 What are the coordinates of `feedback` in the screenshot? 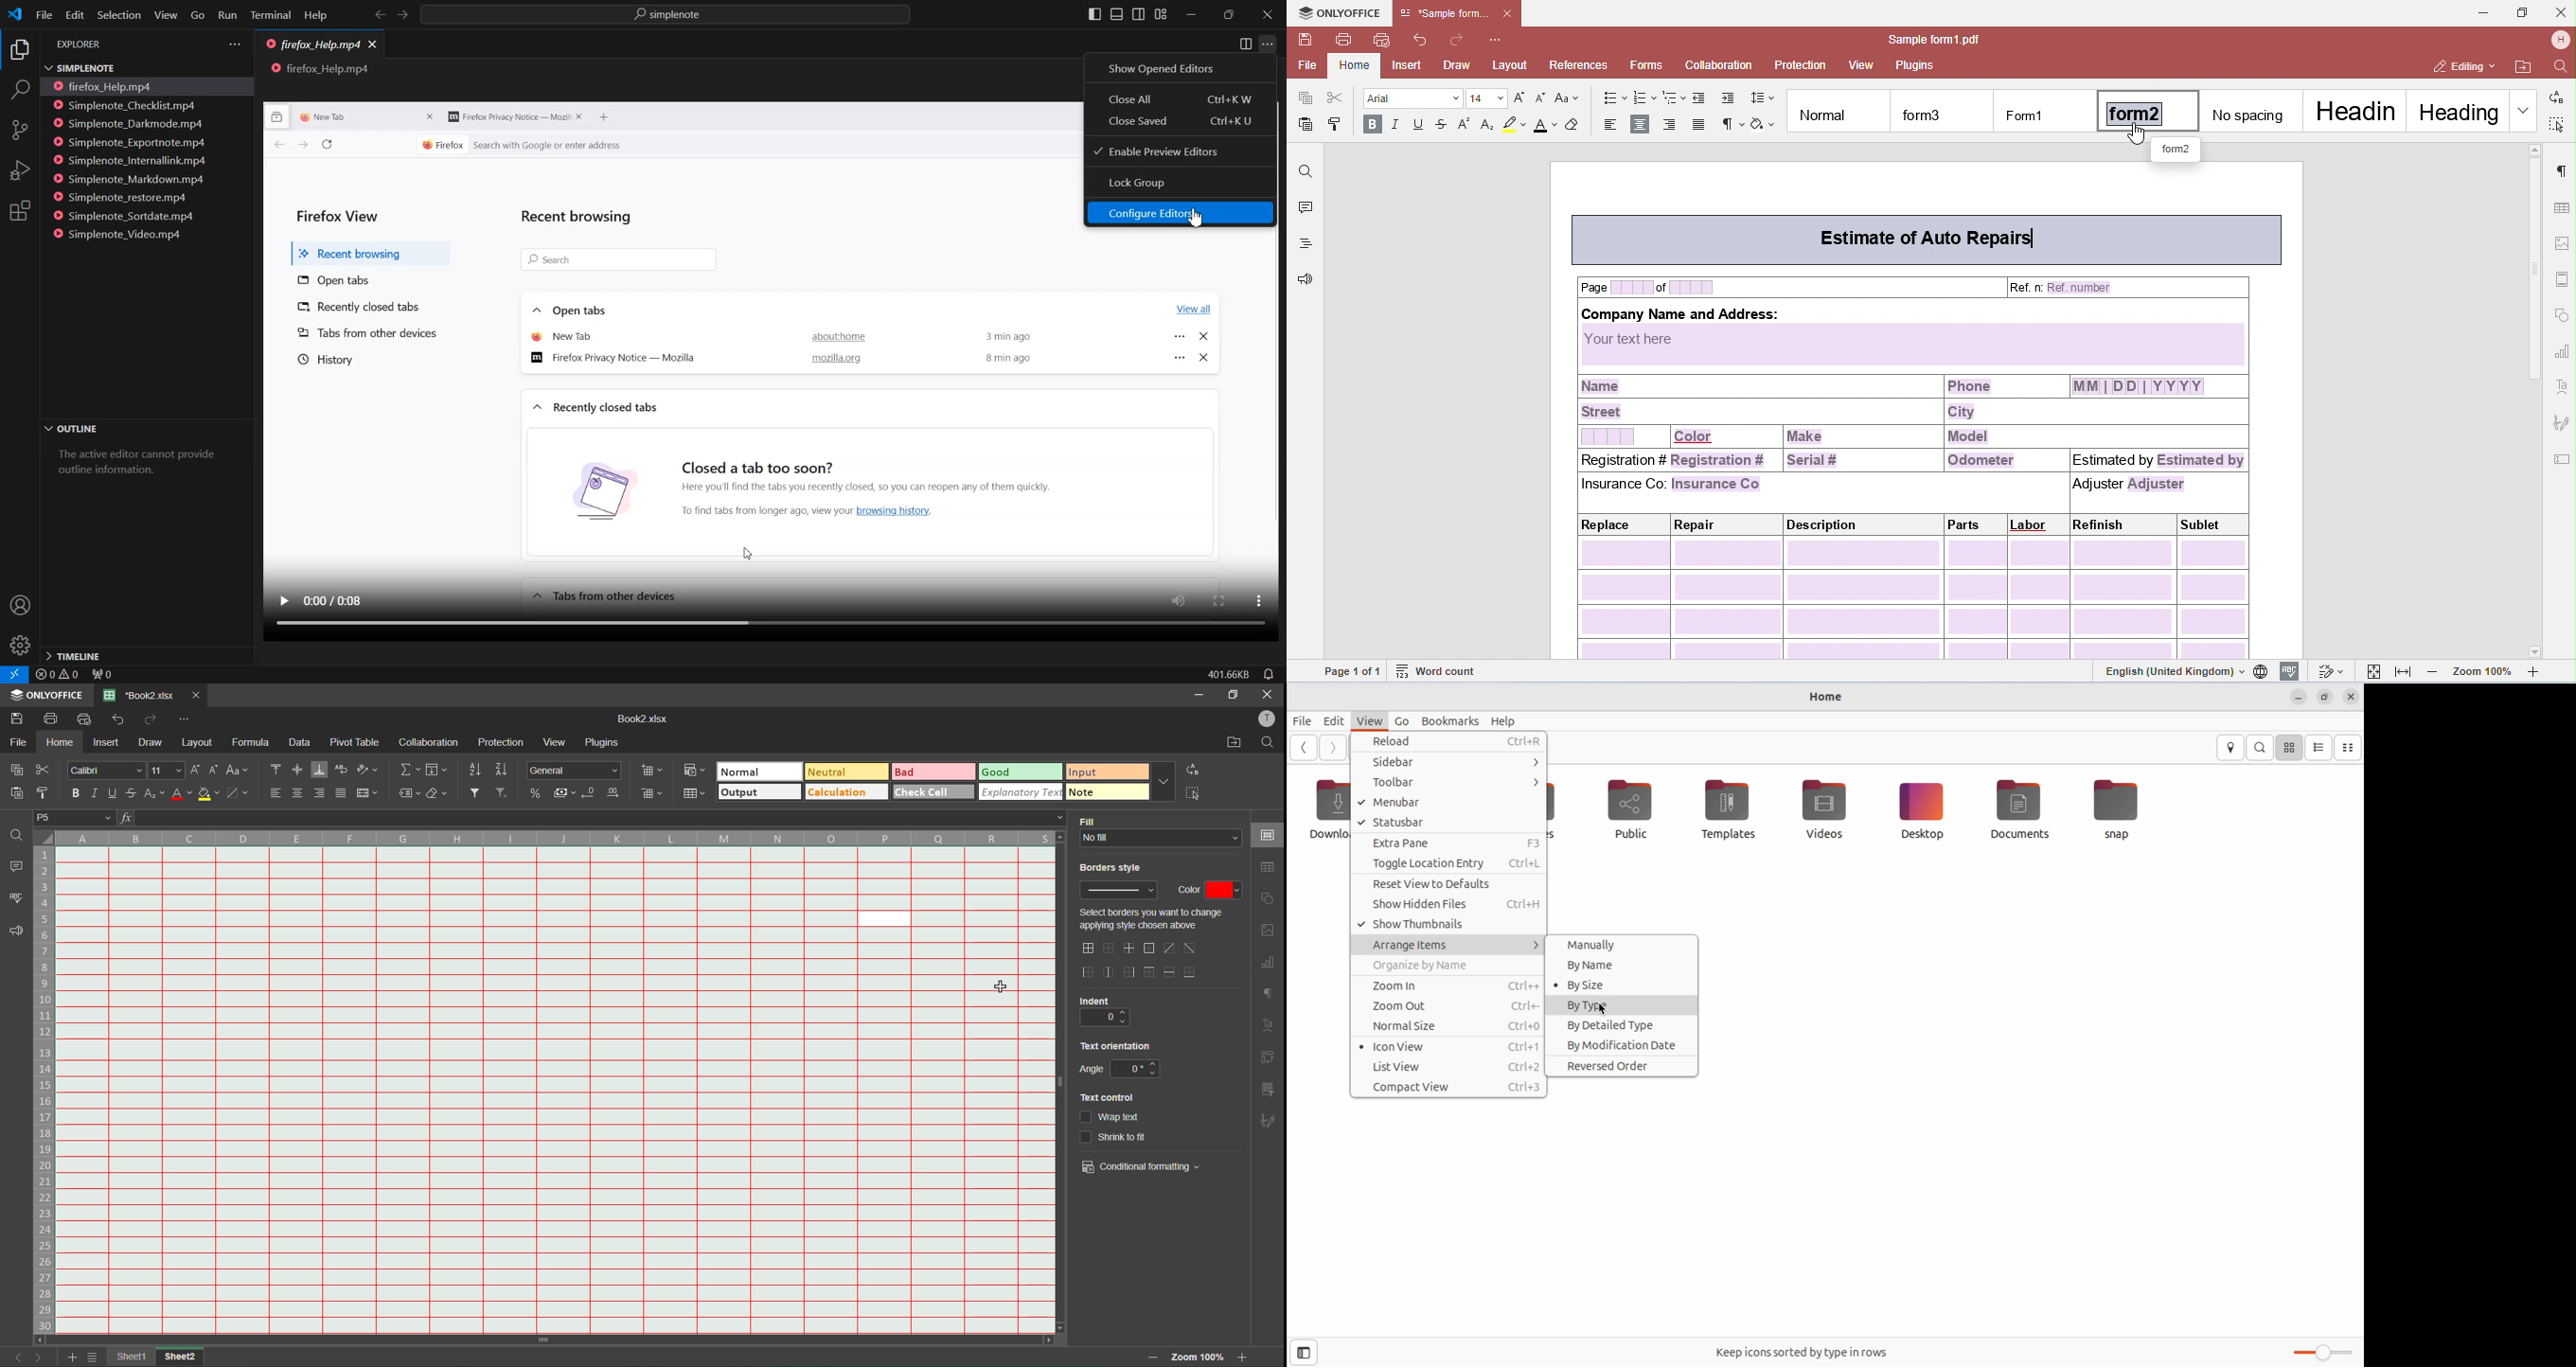 It's located at (16, 932).